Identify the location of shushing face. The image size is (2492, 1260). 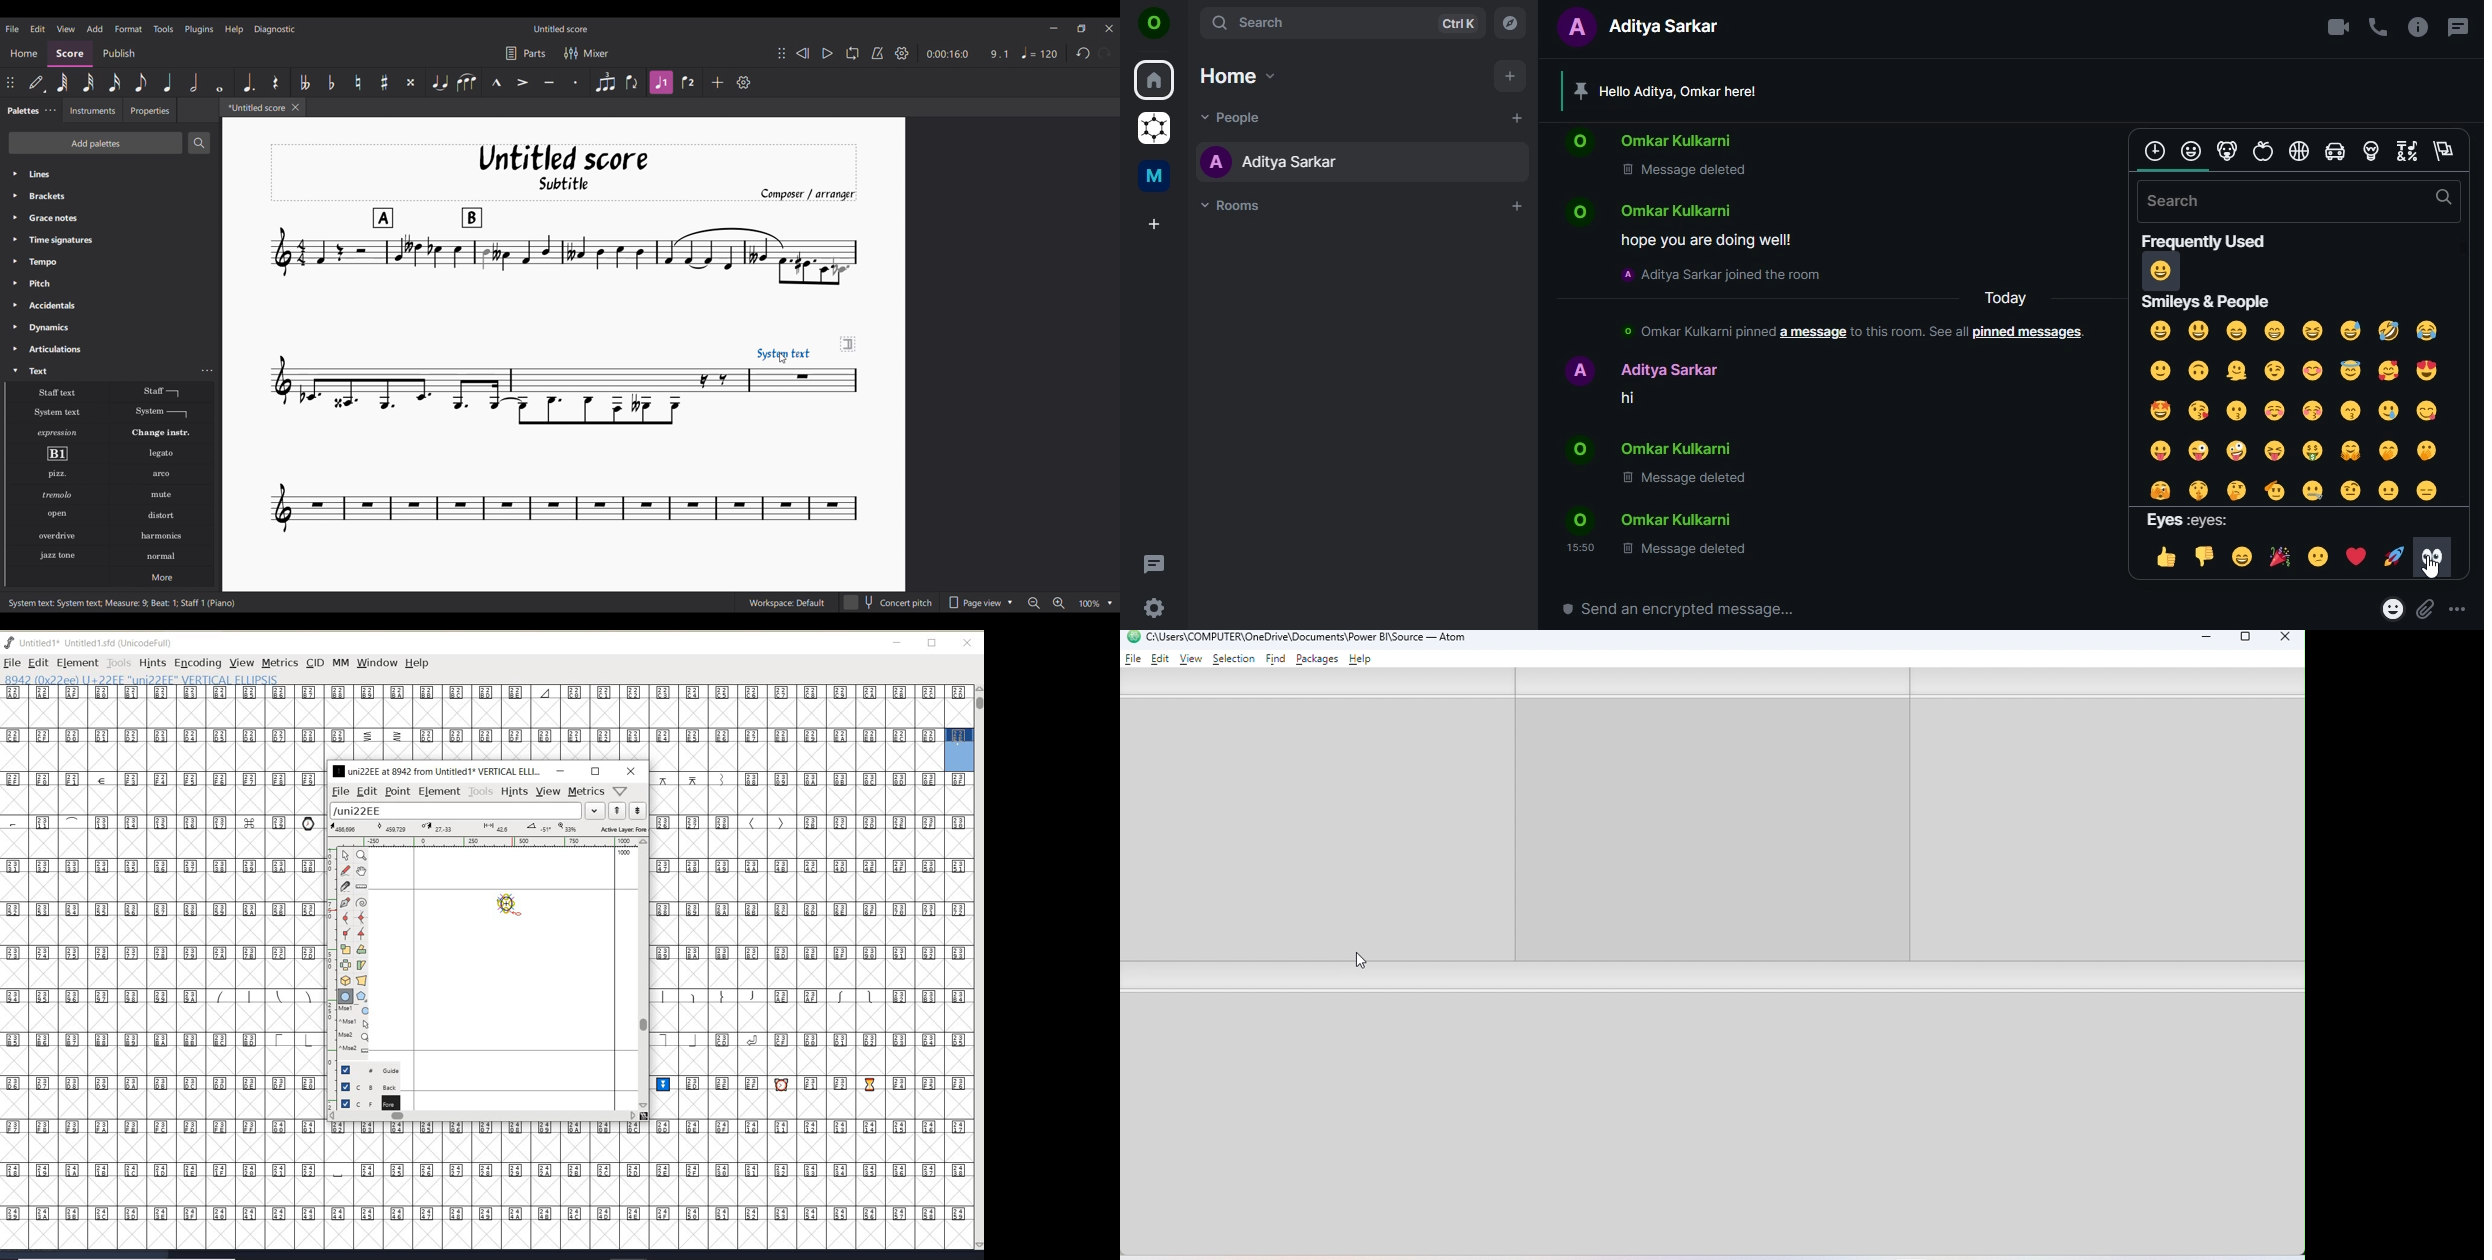
(2198, 492).